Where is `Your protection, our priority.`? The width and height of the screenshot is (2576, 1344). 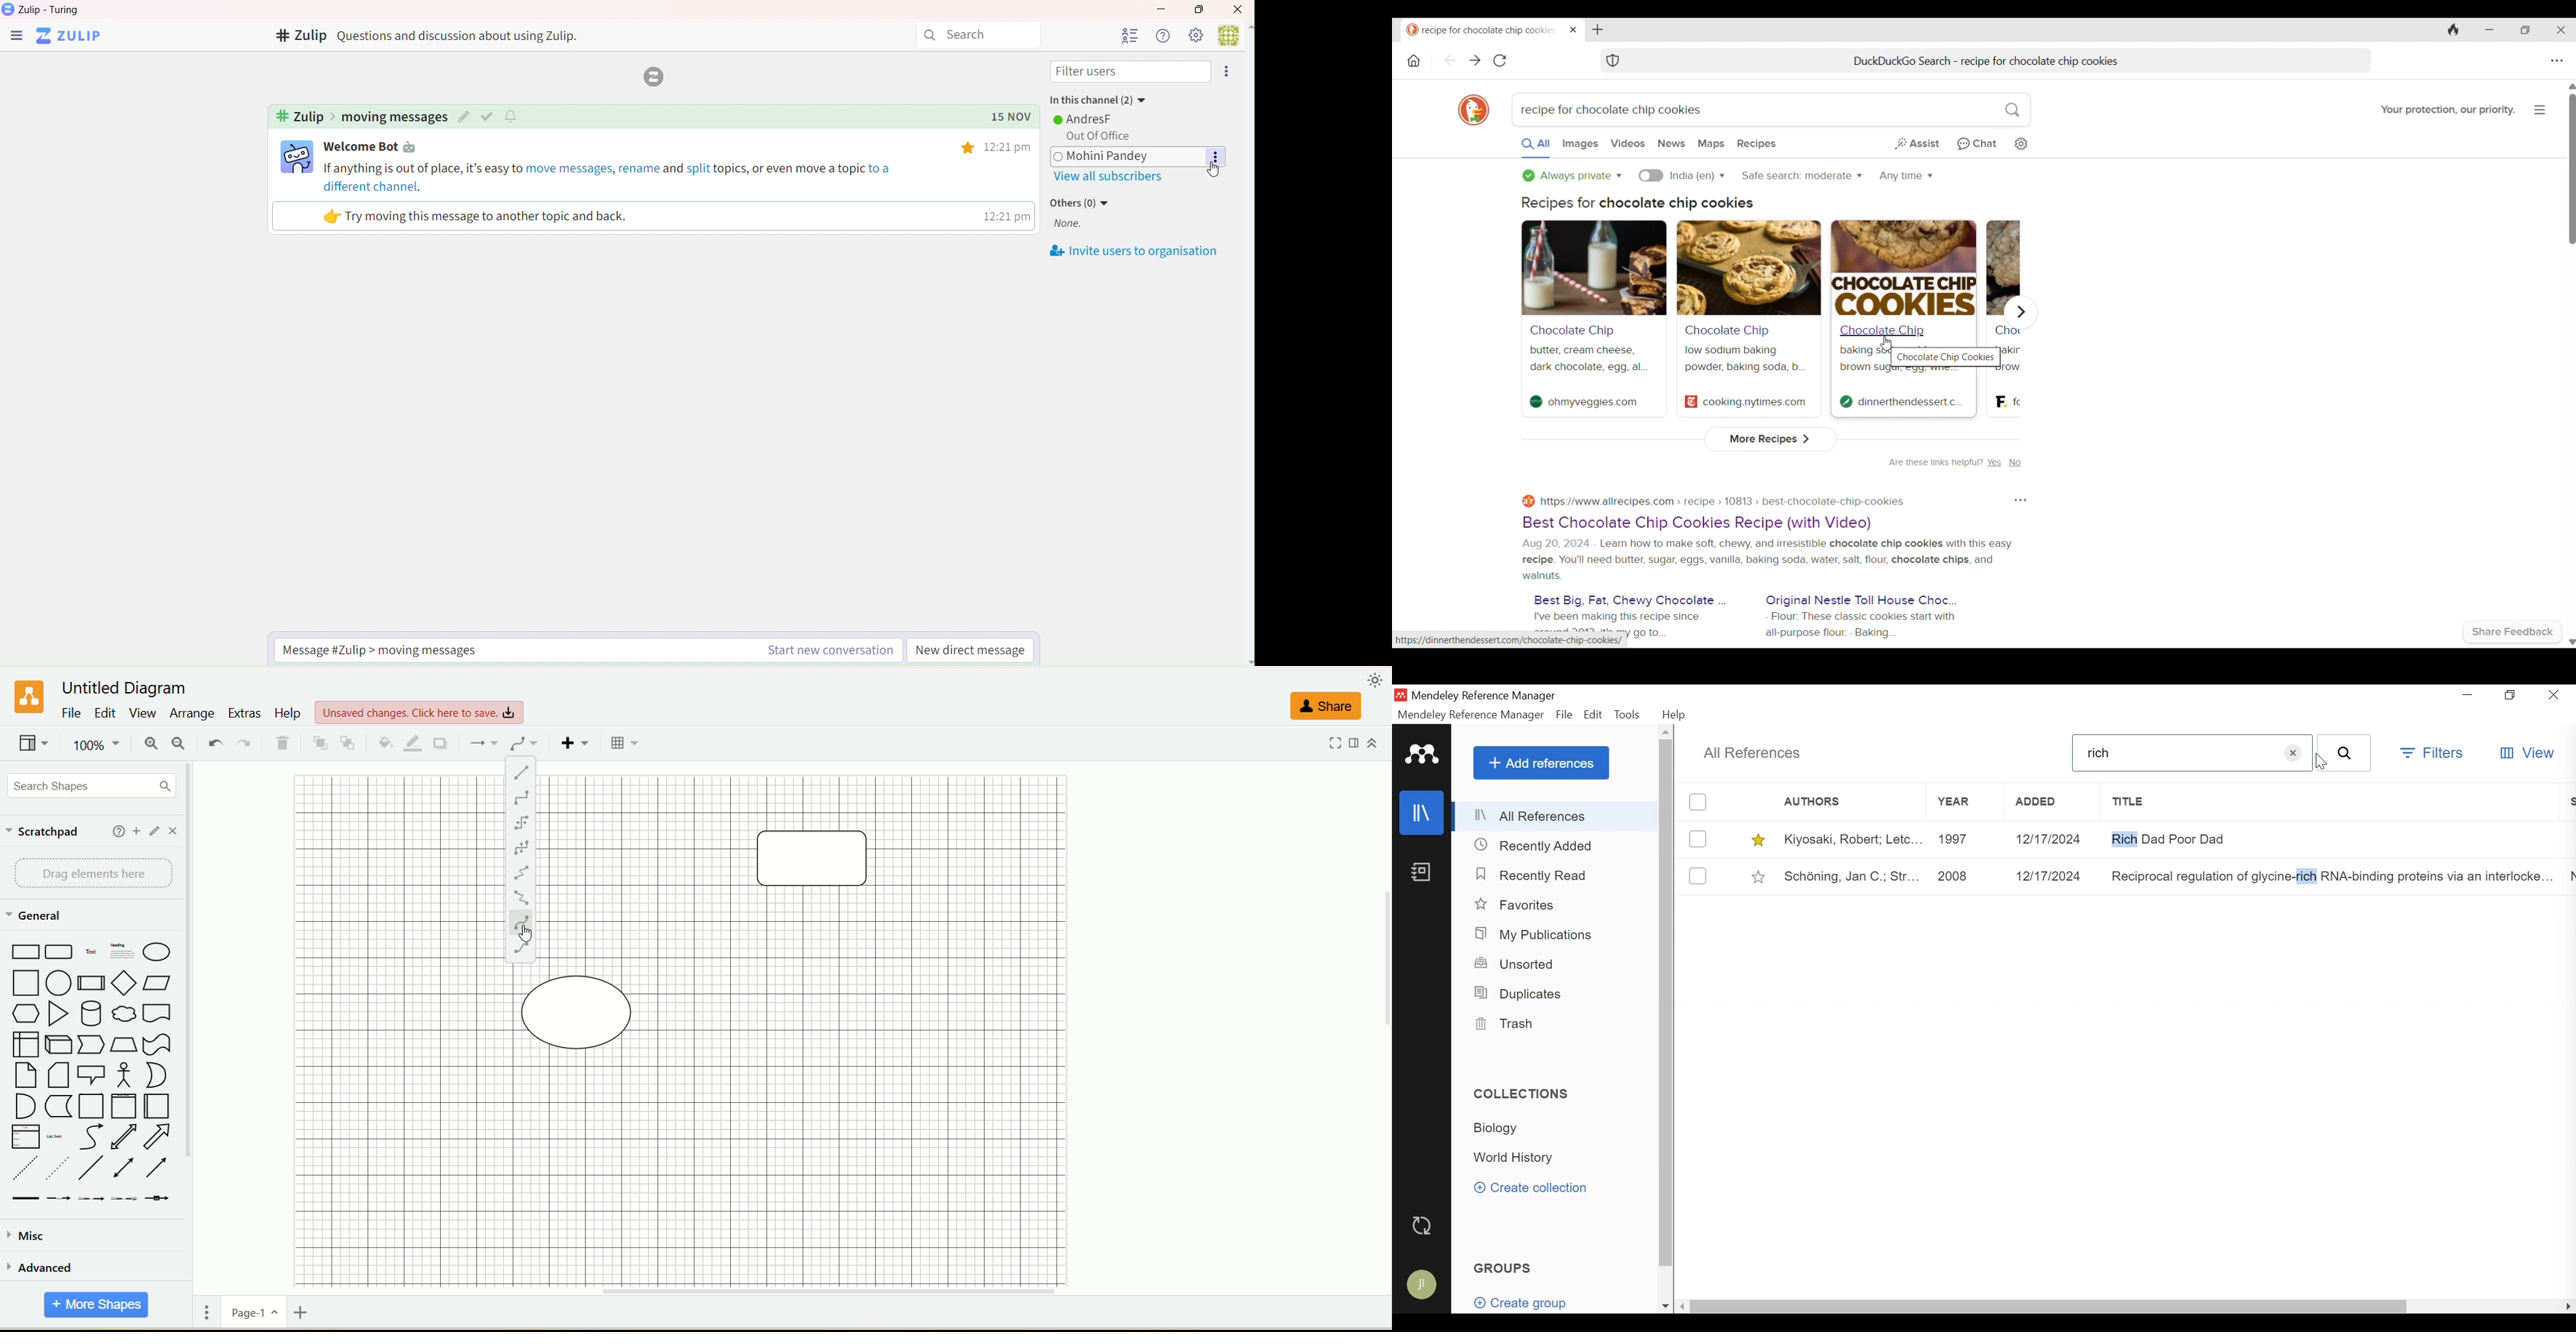
Your protection, our priority. is located at coordinates (2449, 110).